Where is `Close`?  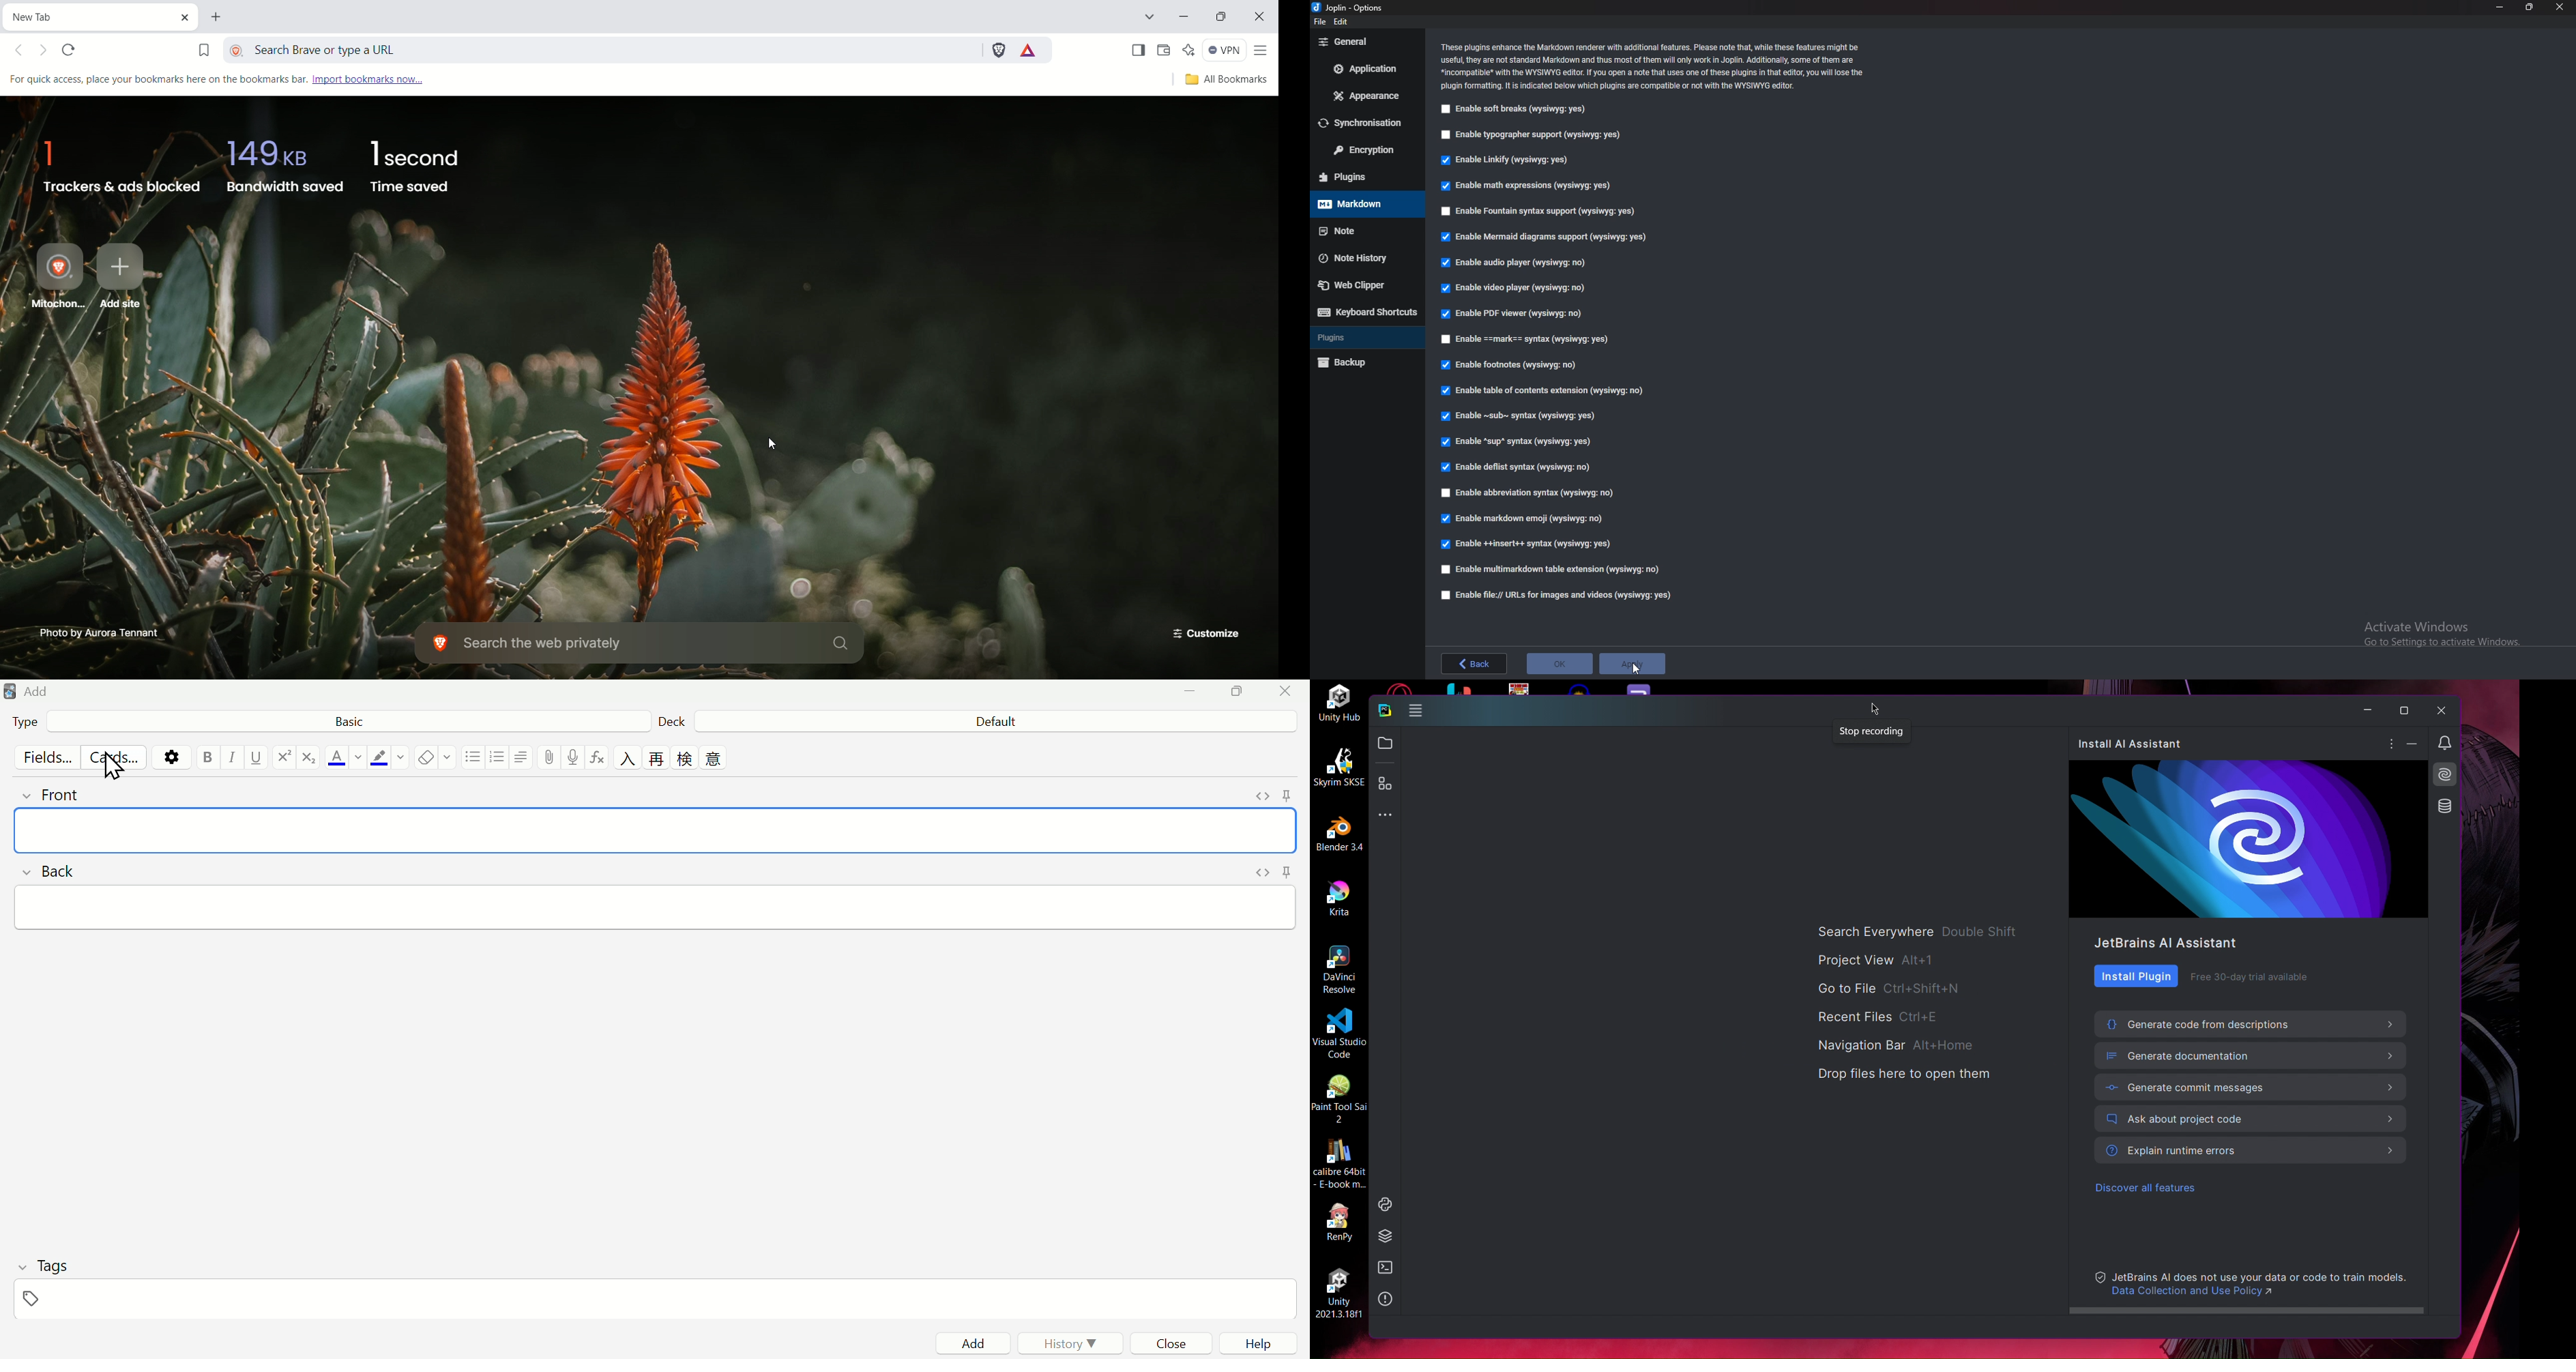 Close is located at coordinates (1170, 1342).